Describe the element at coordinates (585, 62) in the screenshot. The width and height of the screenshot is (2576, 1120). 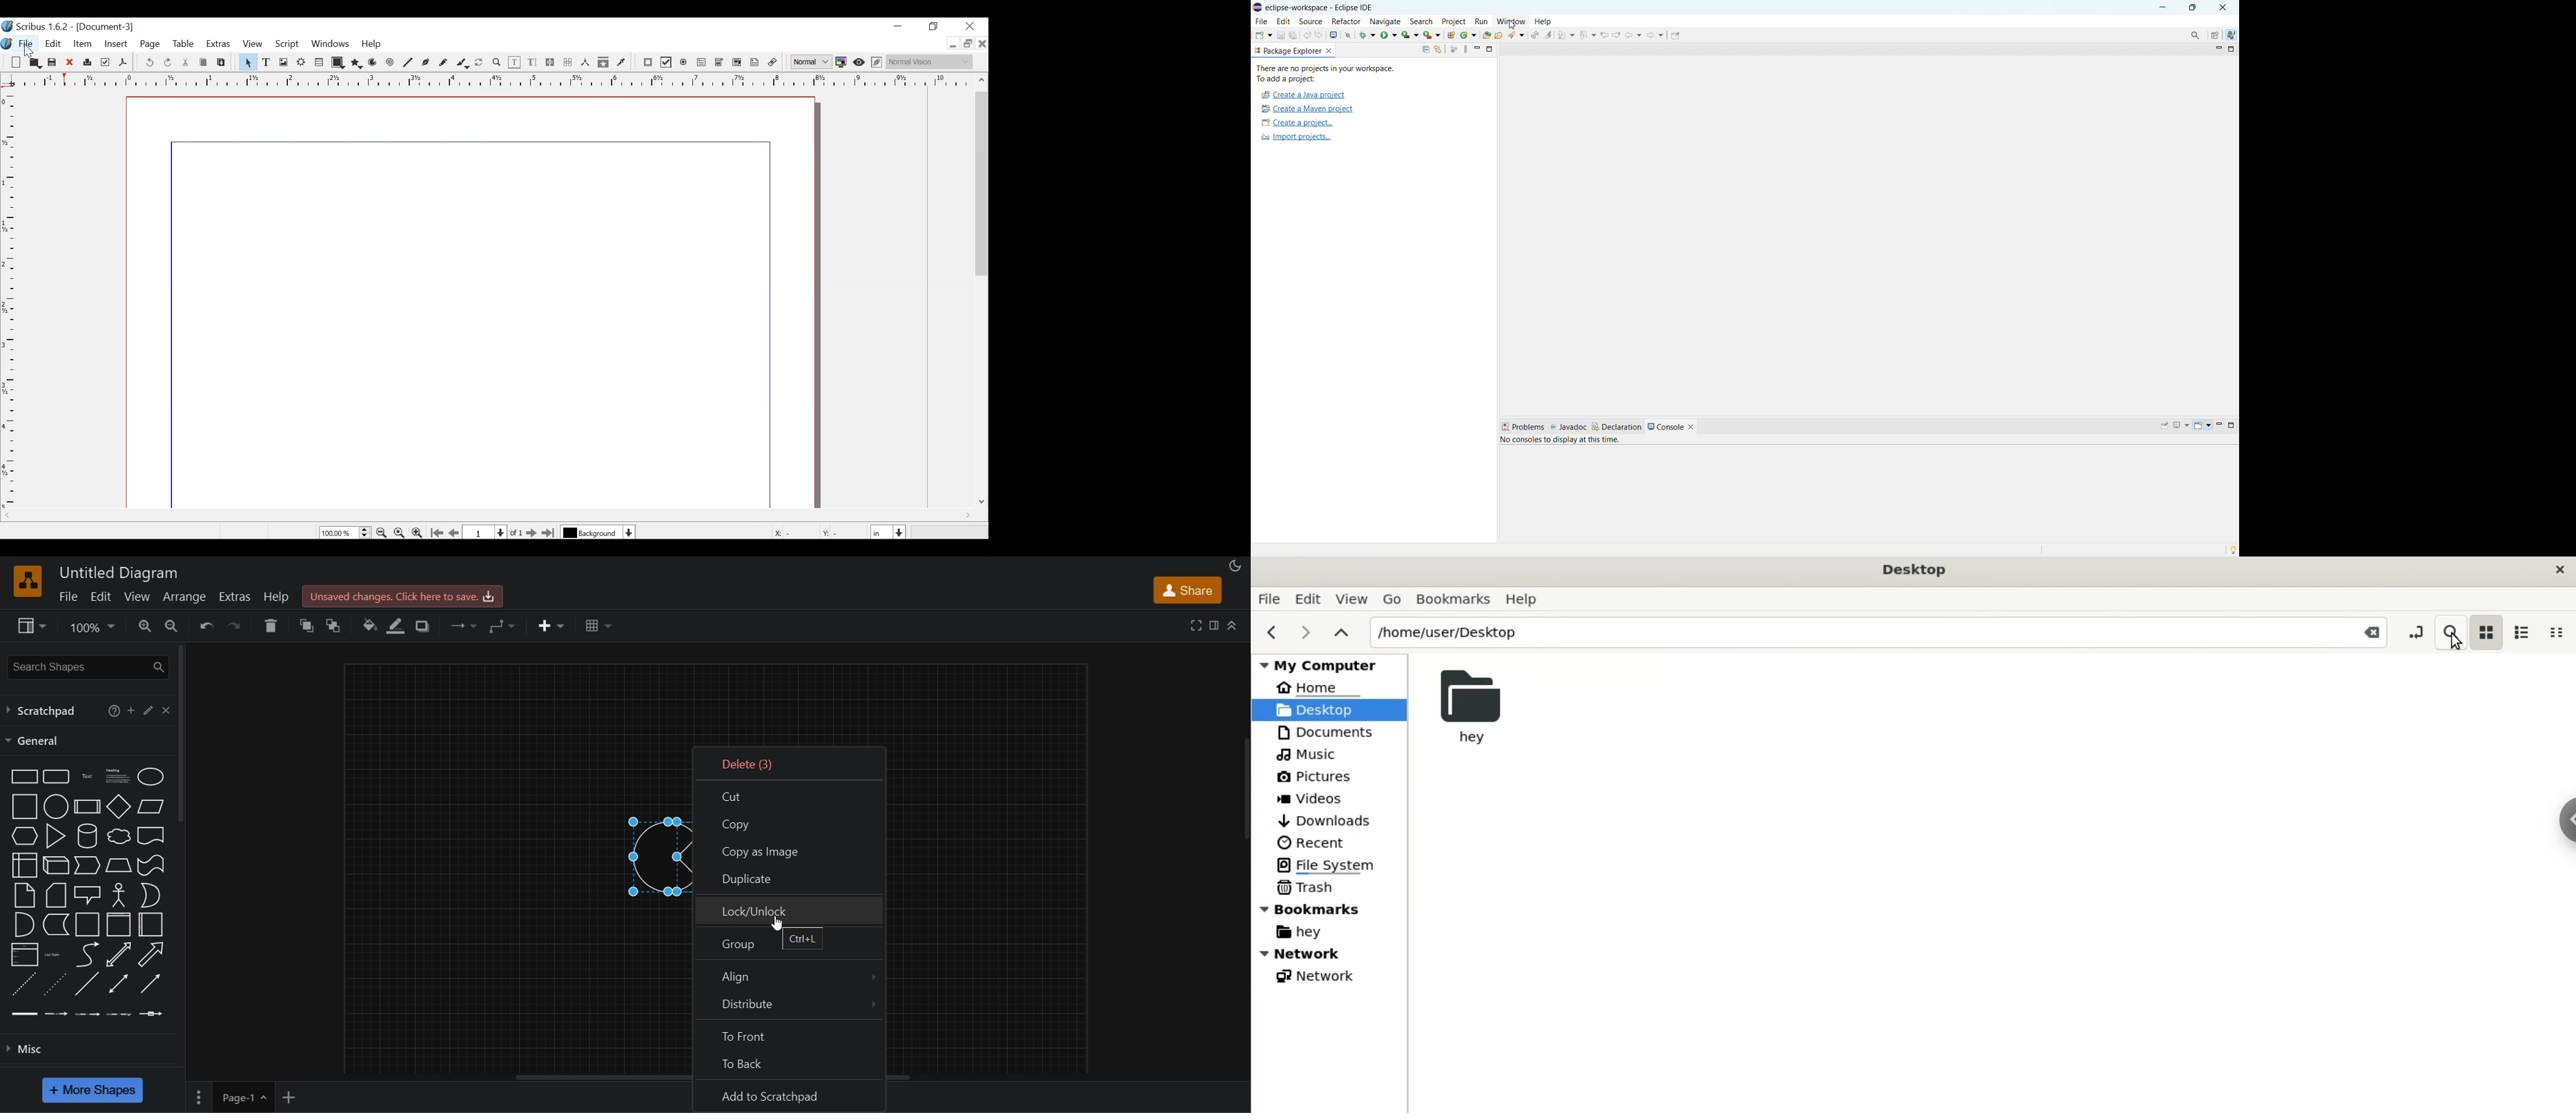
I see `Measurements` at that location.